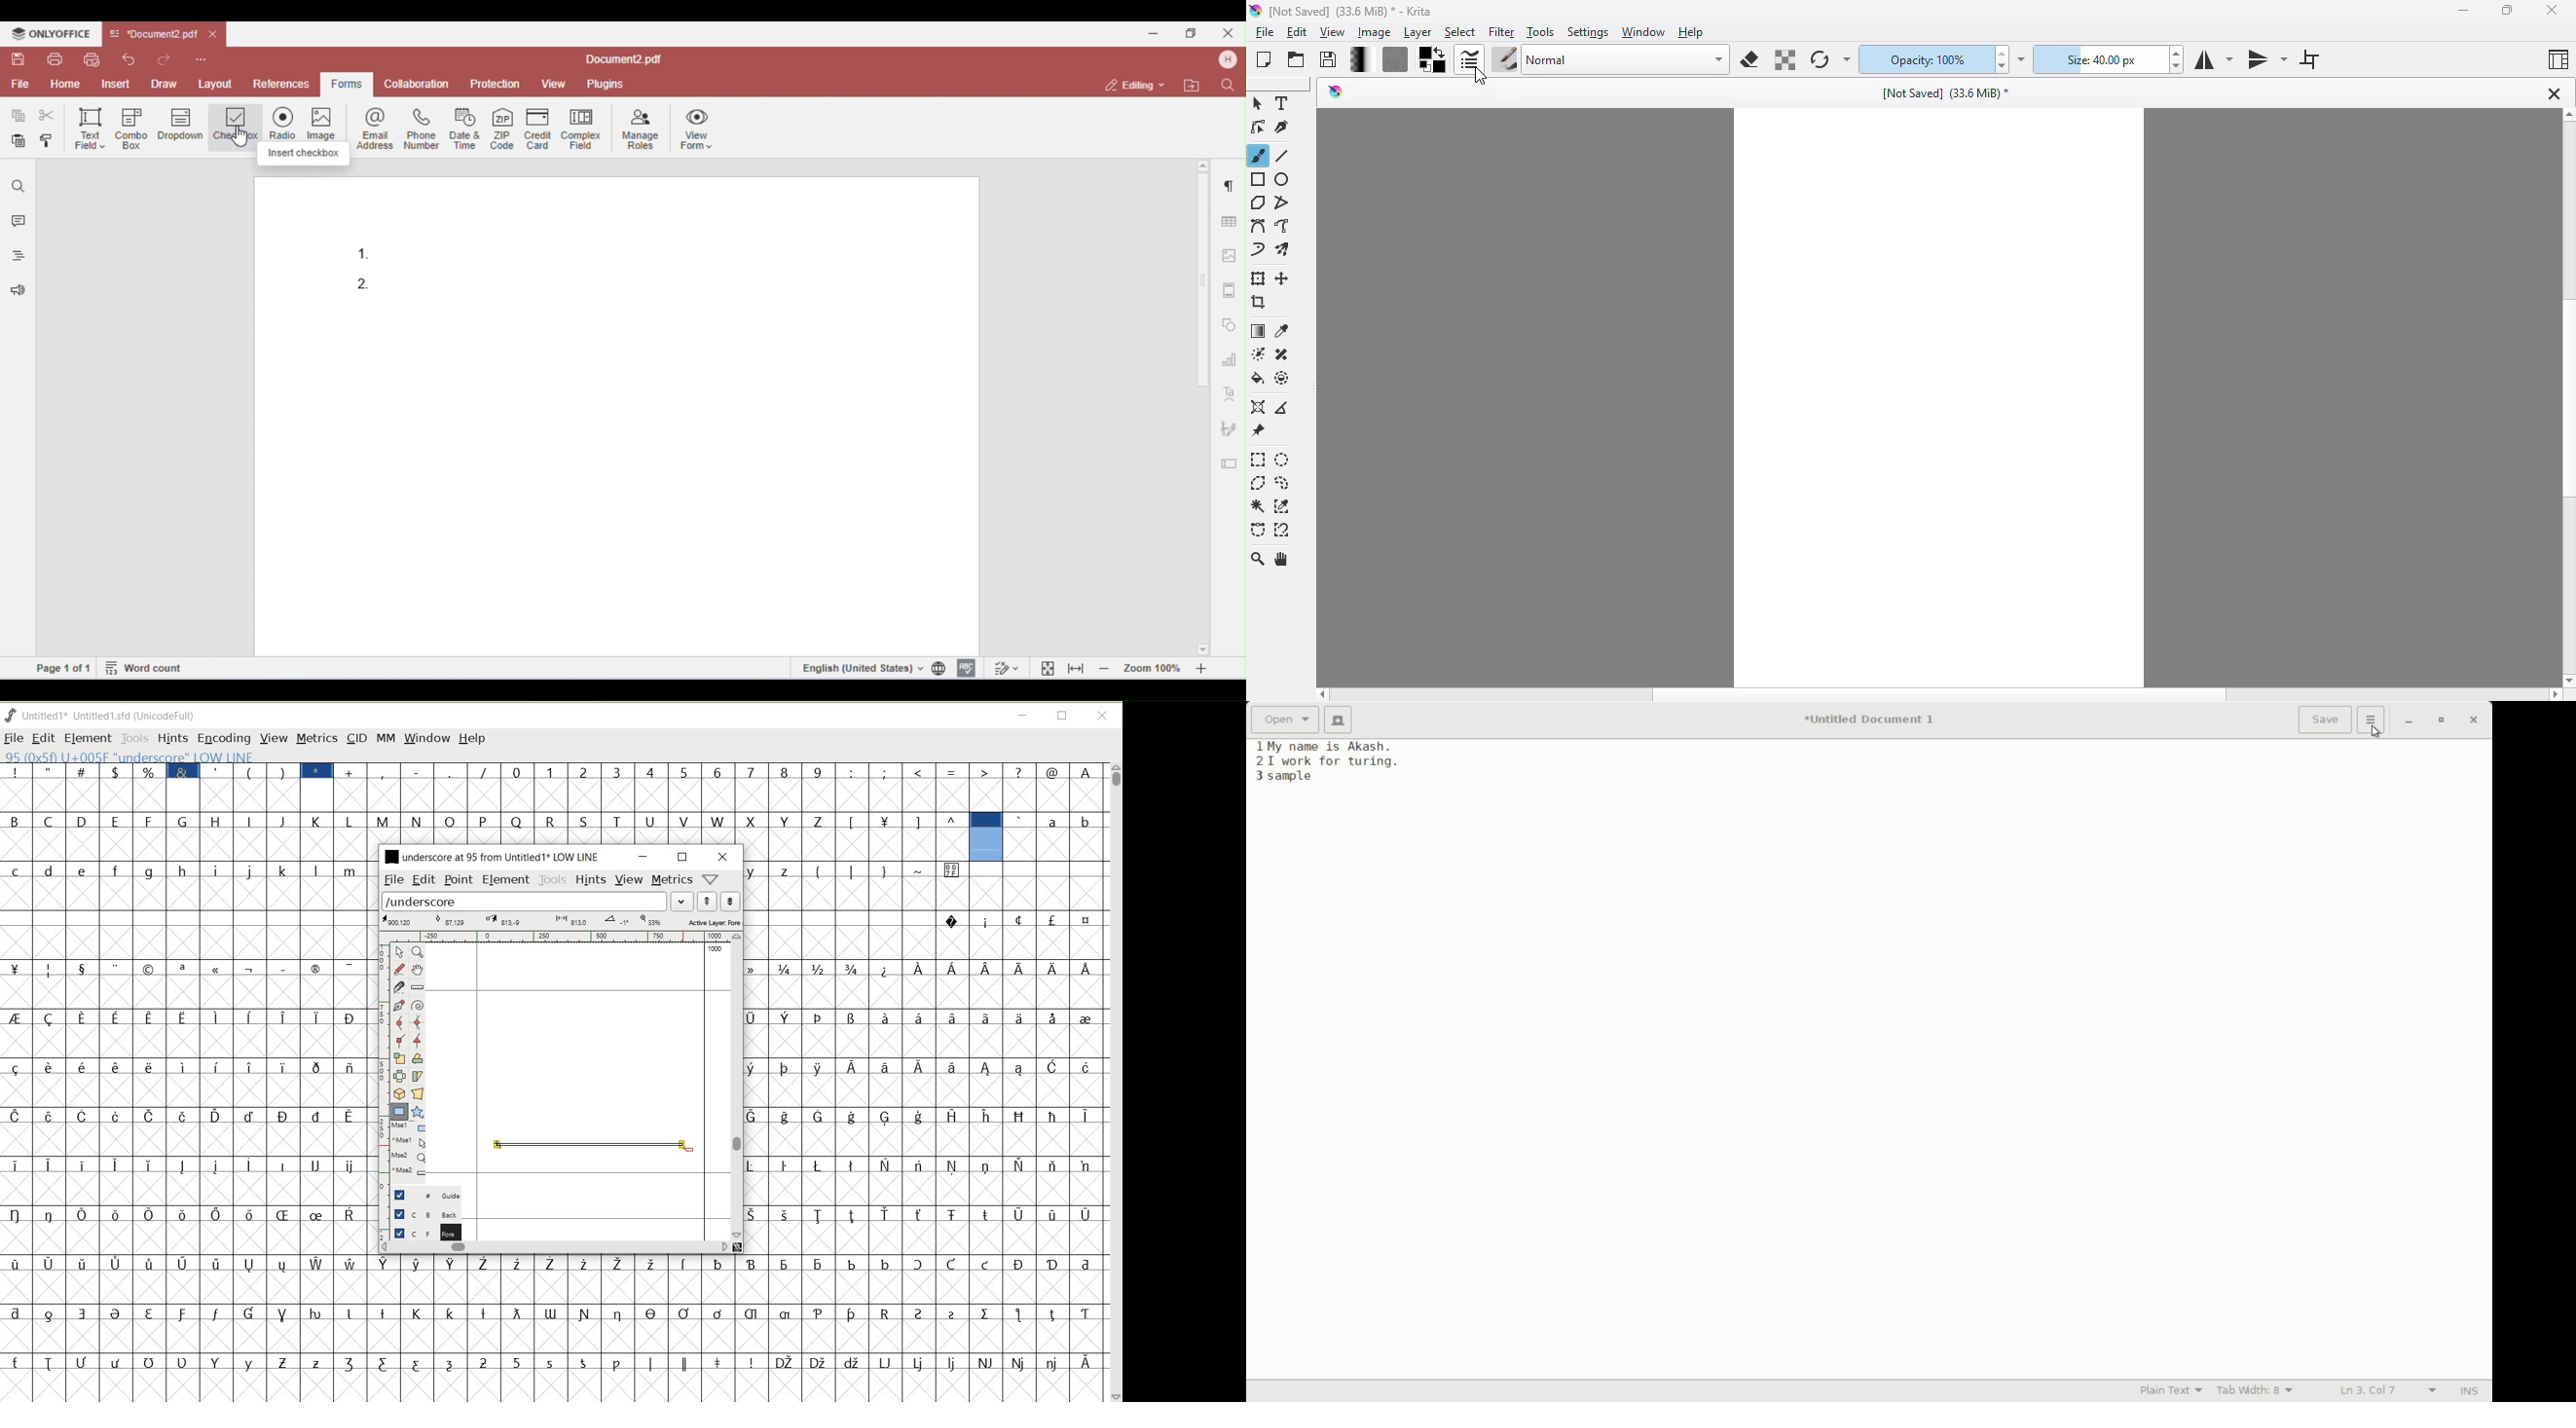 The image size is (2576, 1428). What do you see at coordinates (1627, 60) in the screenshot?
I see `Normal` at bounding box center [1627, 60].